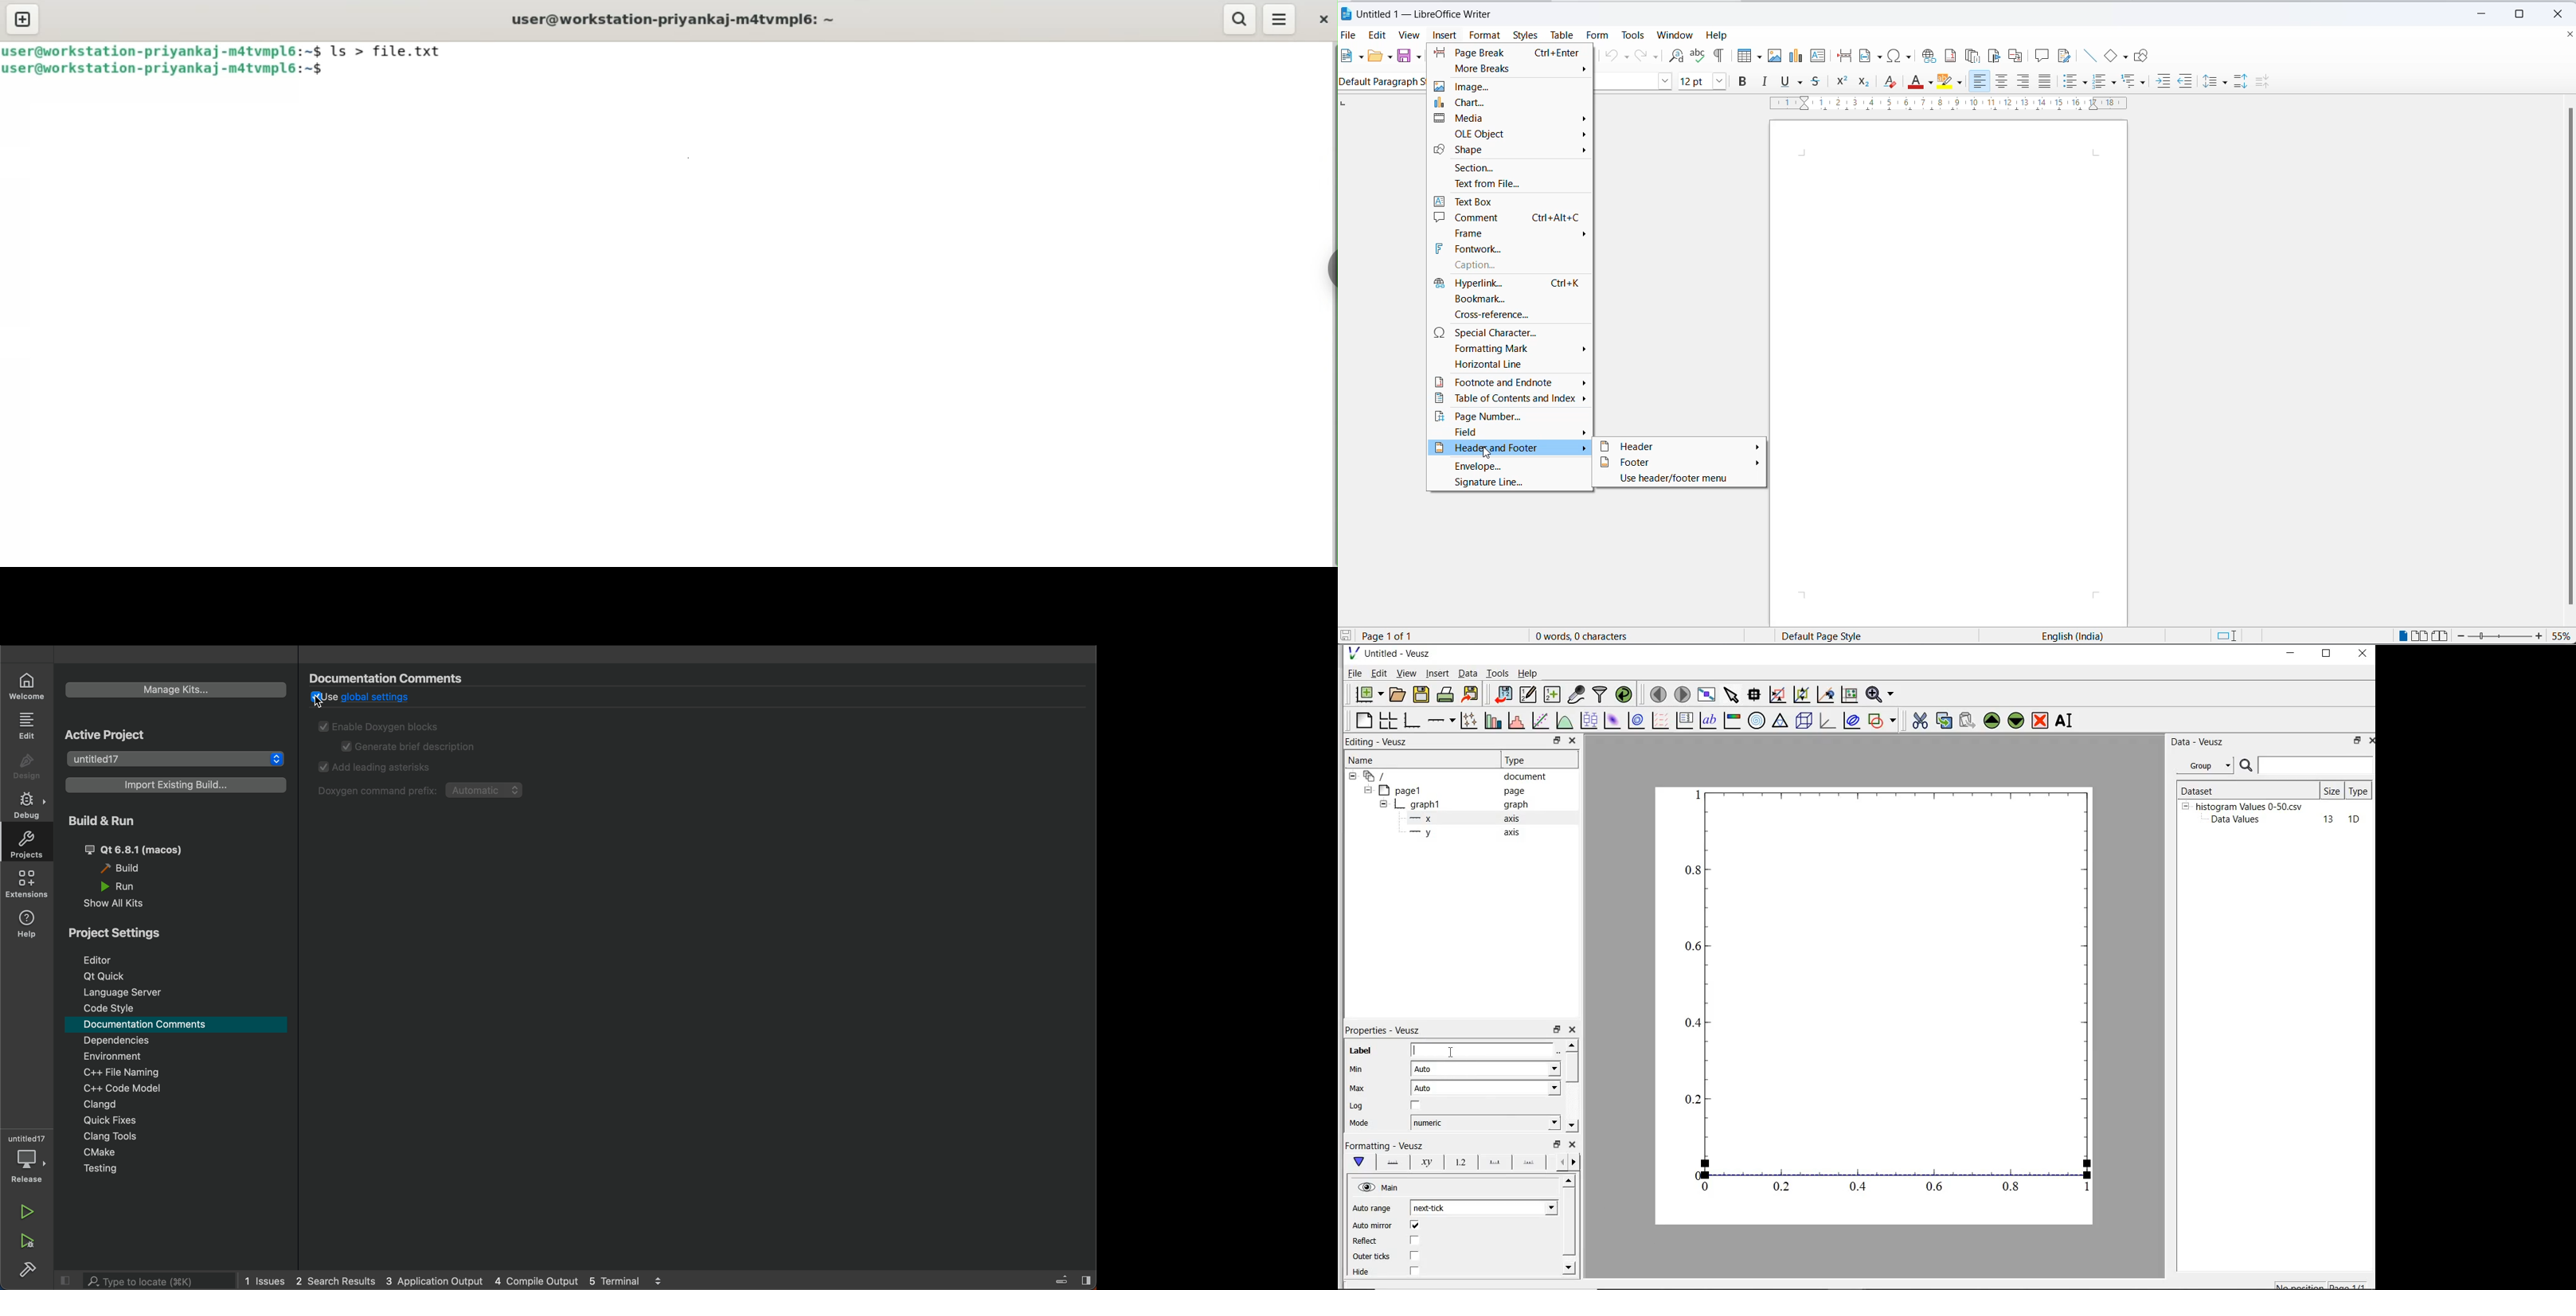  Describe the element at coordinates (1488, 453) in the screenshot. I see `cursor` at that location.